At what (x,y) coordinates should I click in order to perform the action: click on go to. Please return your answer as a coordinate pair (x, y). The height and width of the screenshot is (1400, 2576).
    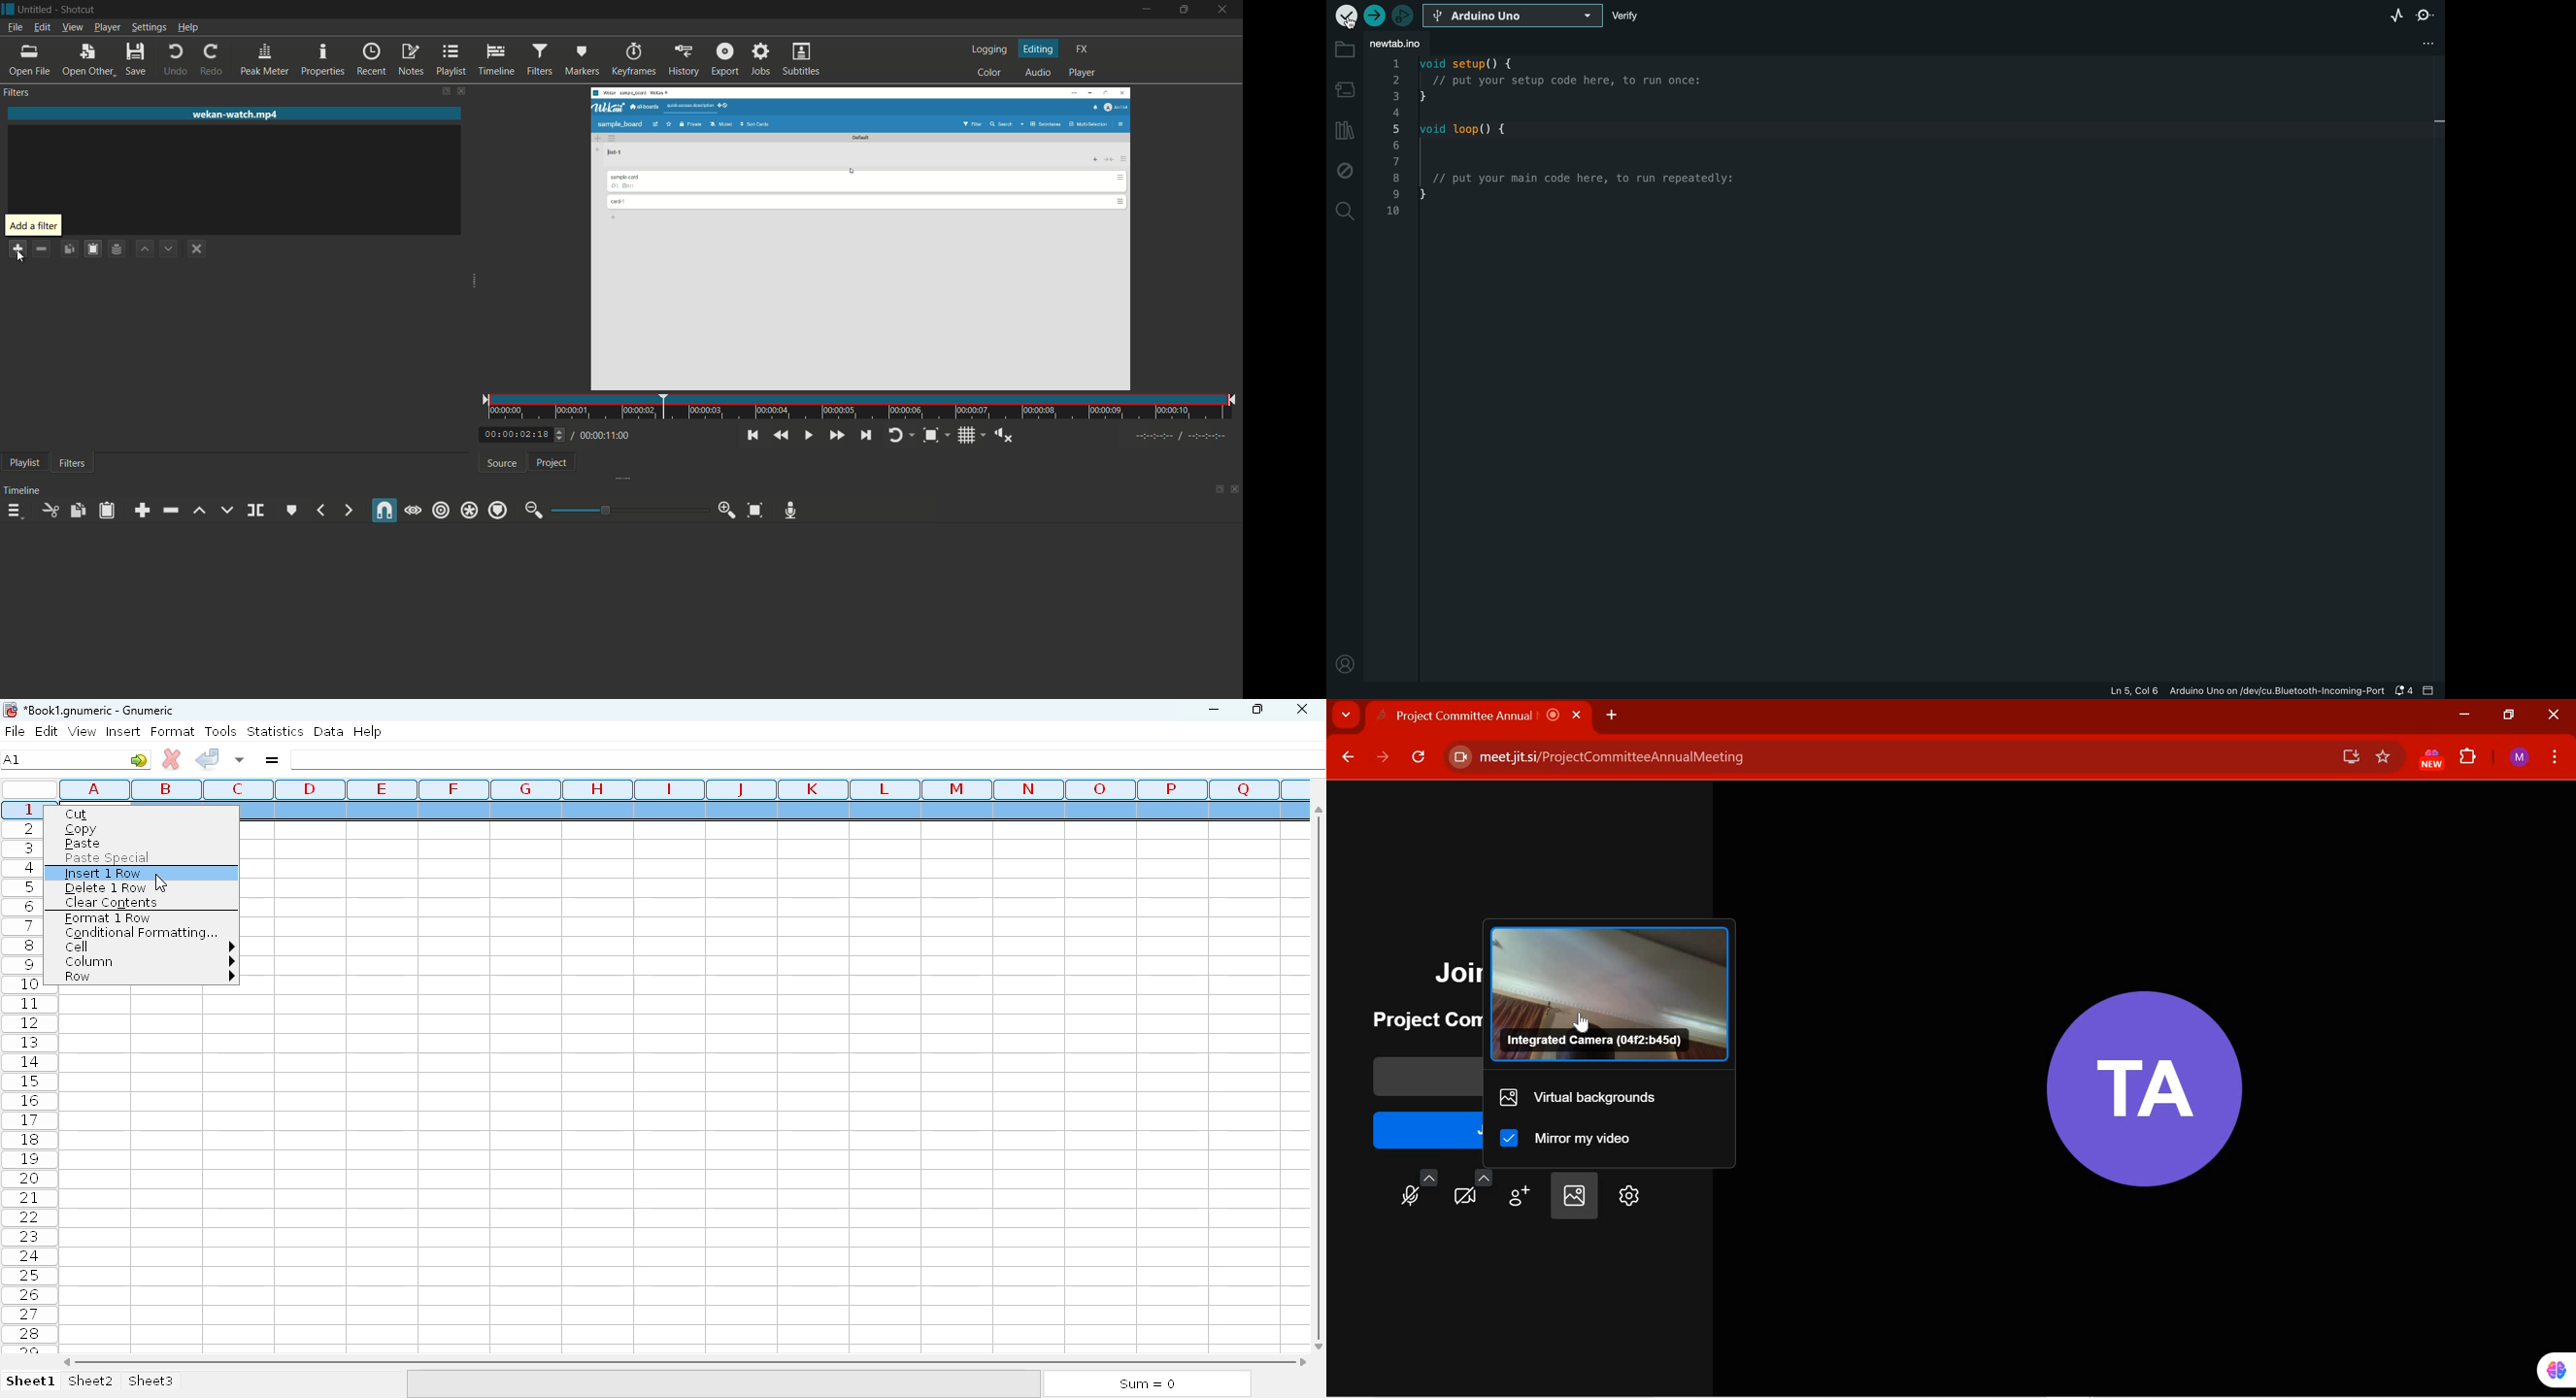
    Looking at the image, I should click on (139, 759).